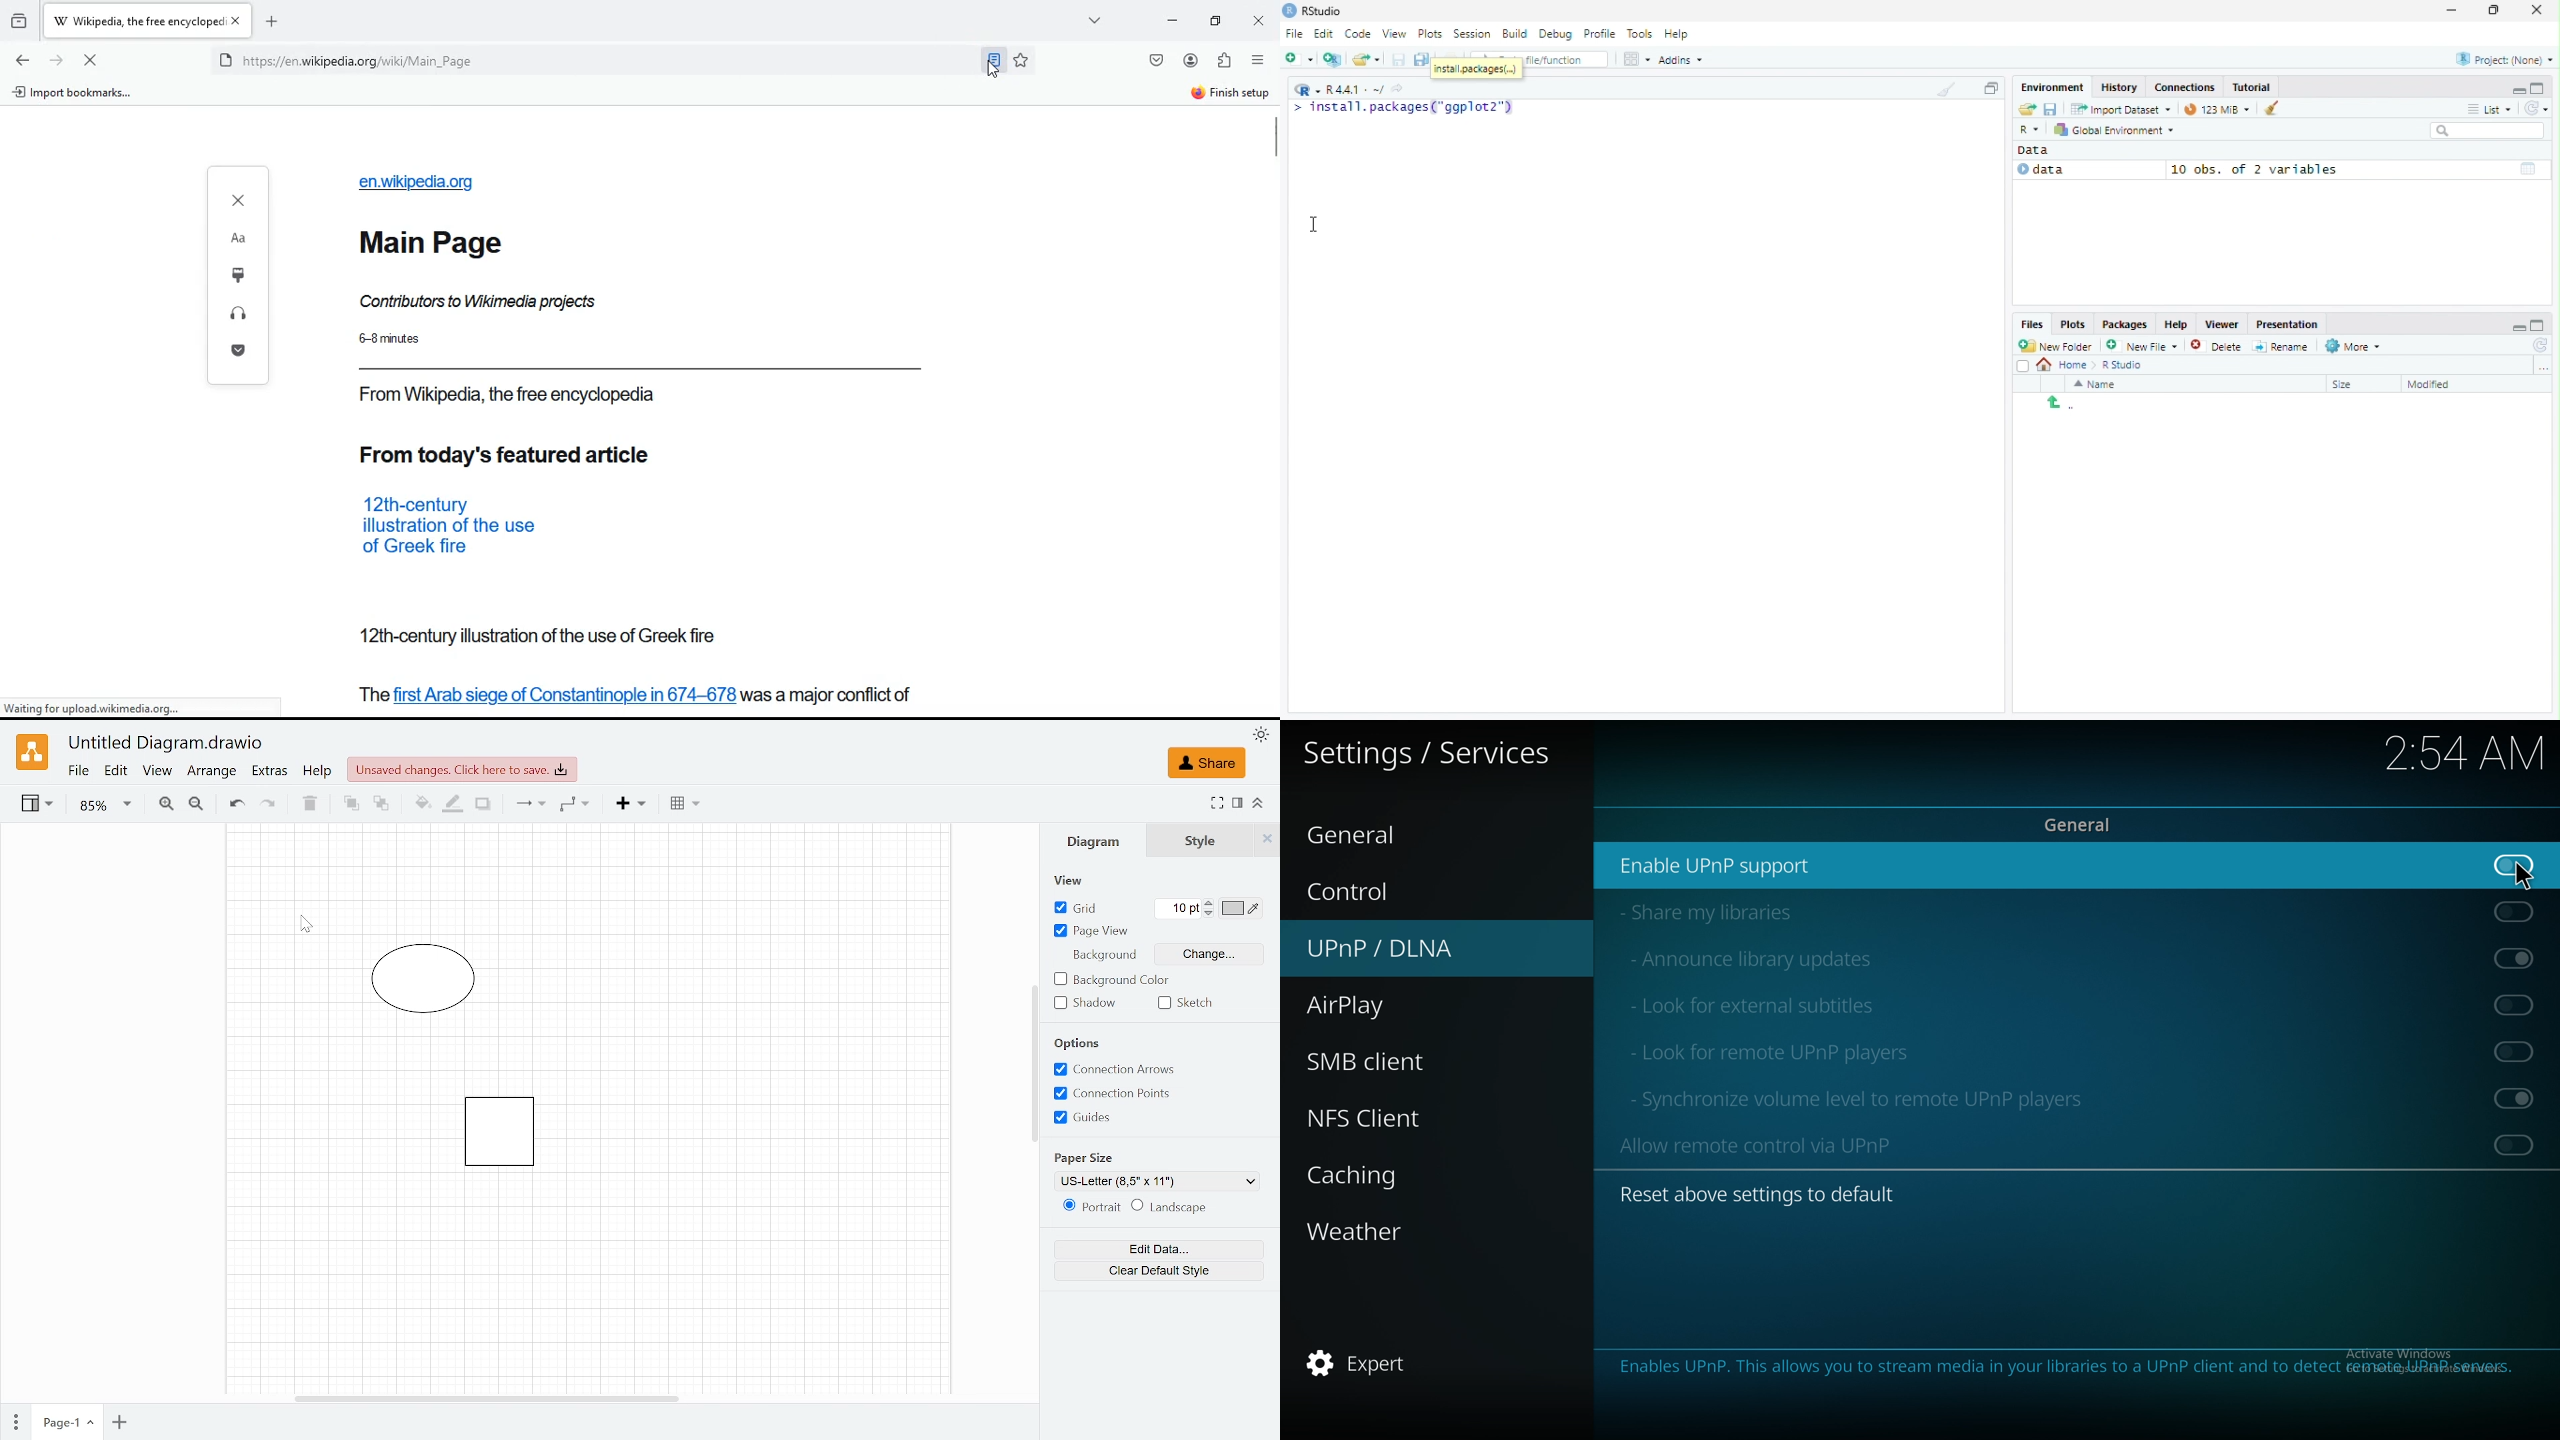  What do you see at coordinates (1159, 1249) in the screenshot?
I see `Edit data` at bounding box center [1159, 1249].